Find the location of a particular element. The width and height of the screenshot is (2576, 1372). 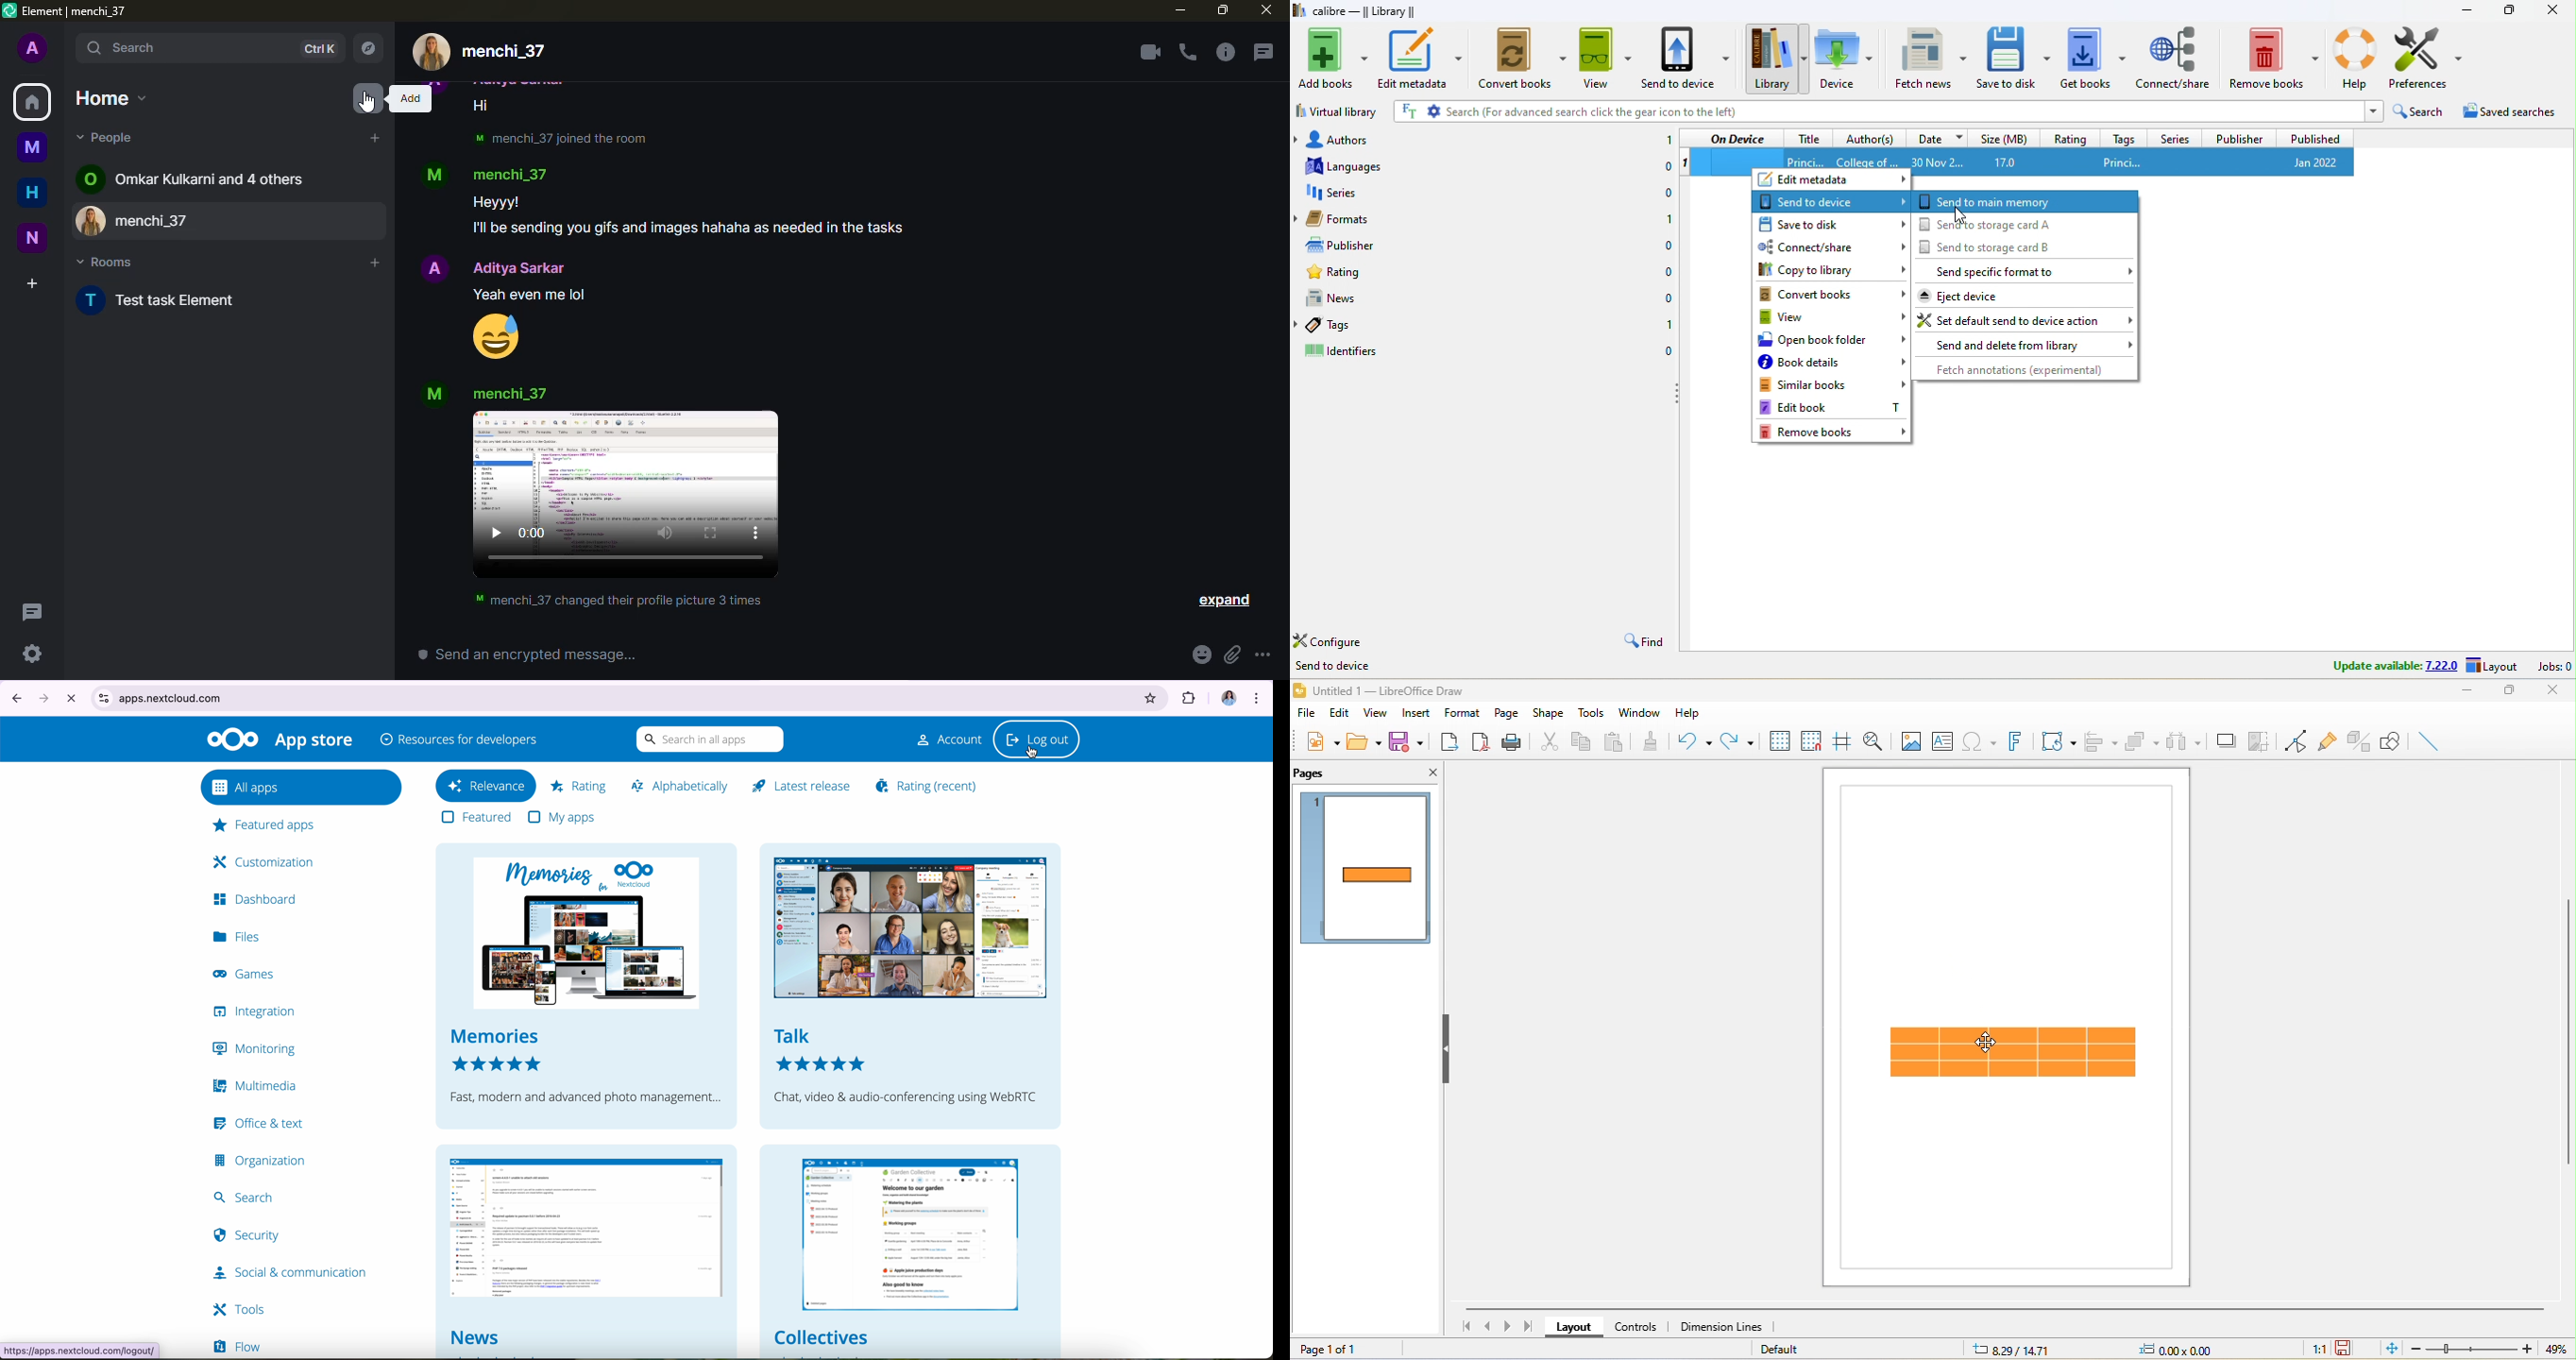

minimize is located at coordinates (2467, 9).